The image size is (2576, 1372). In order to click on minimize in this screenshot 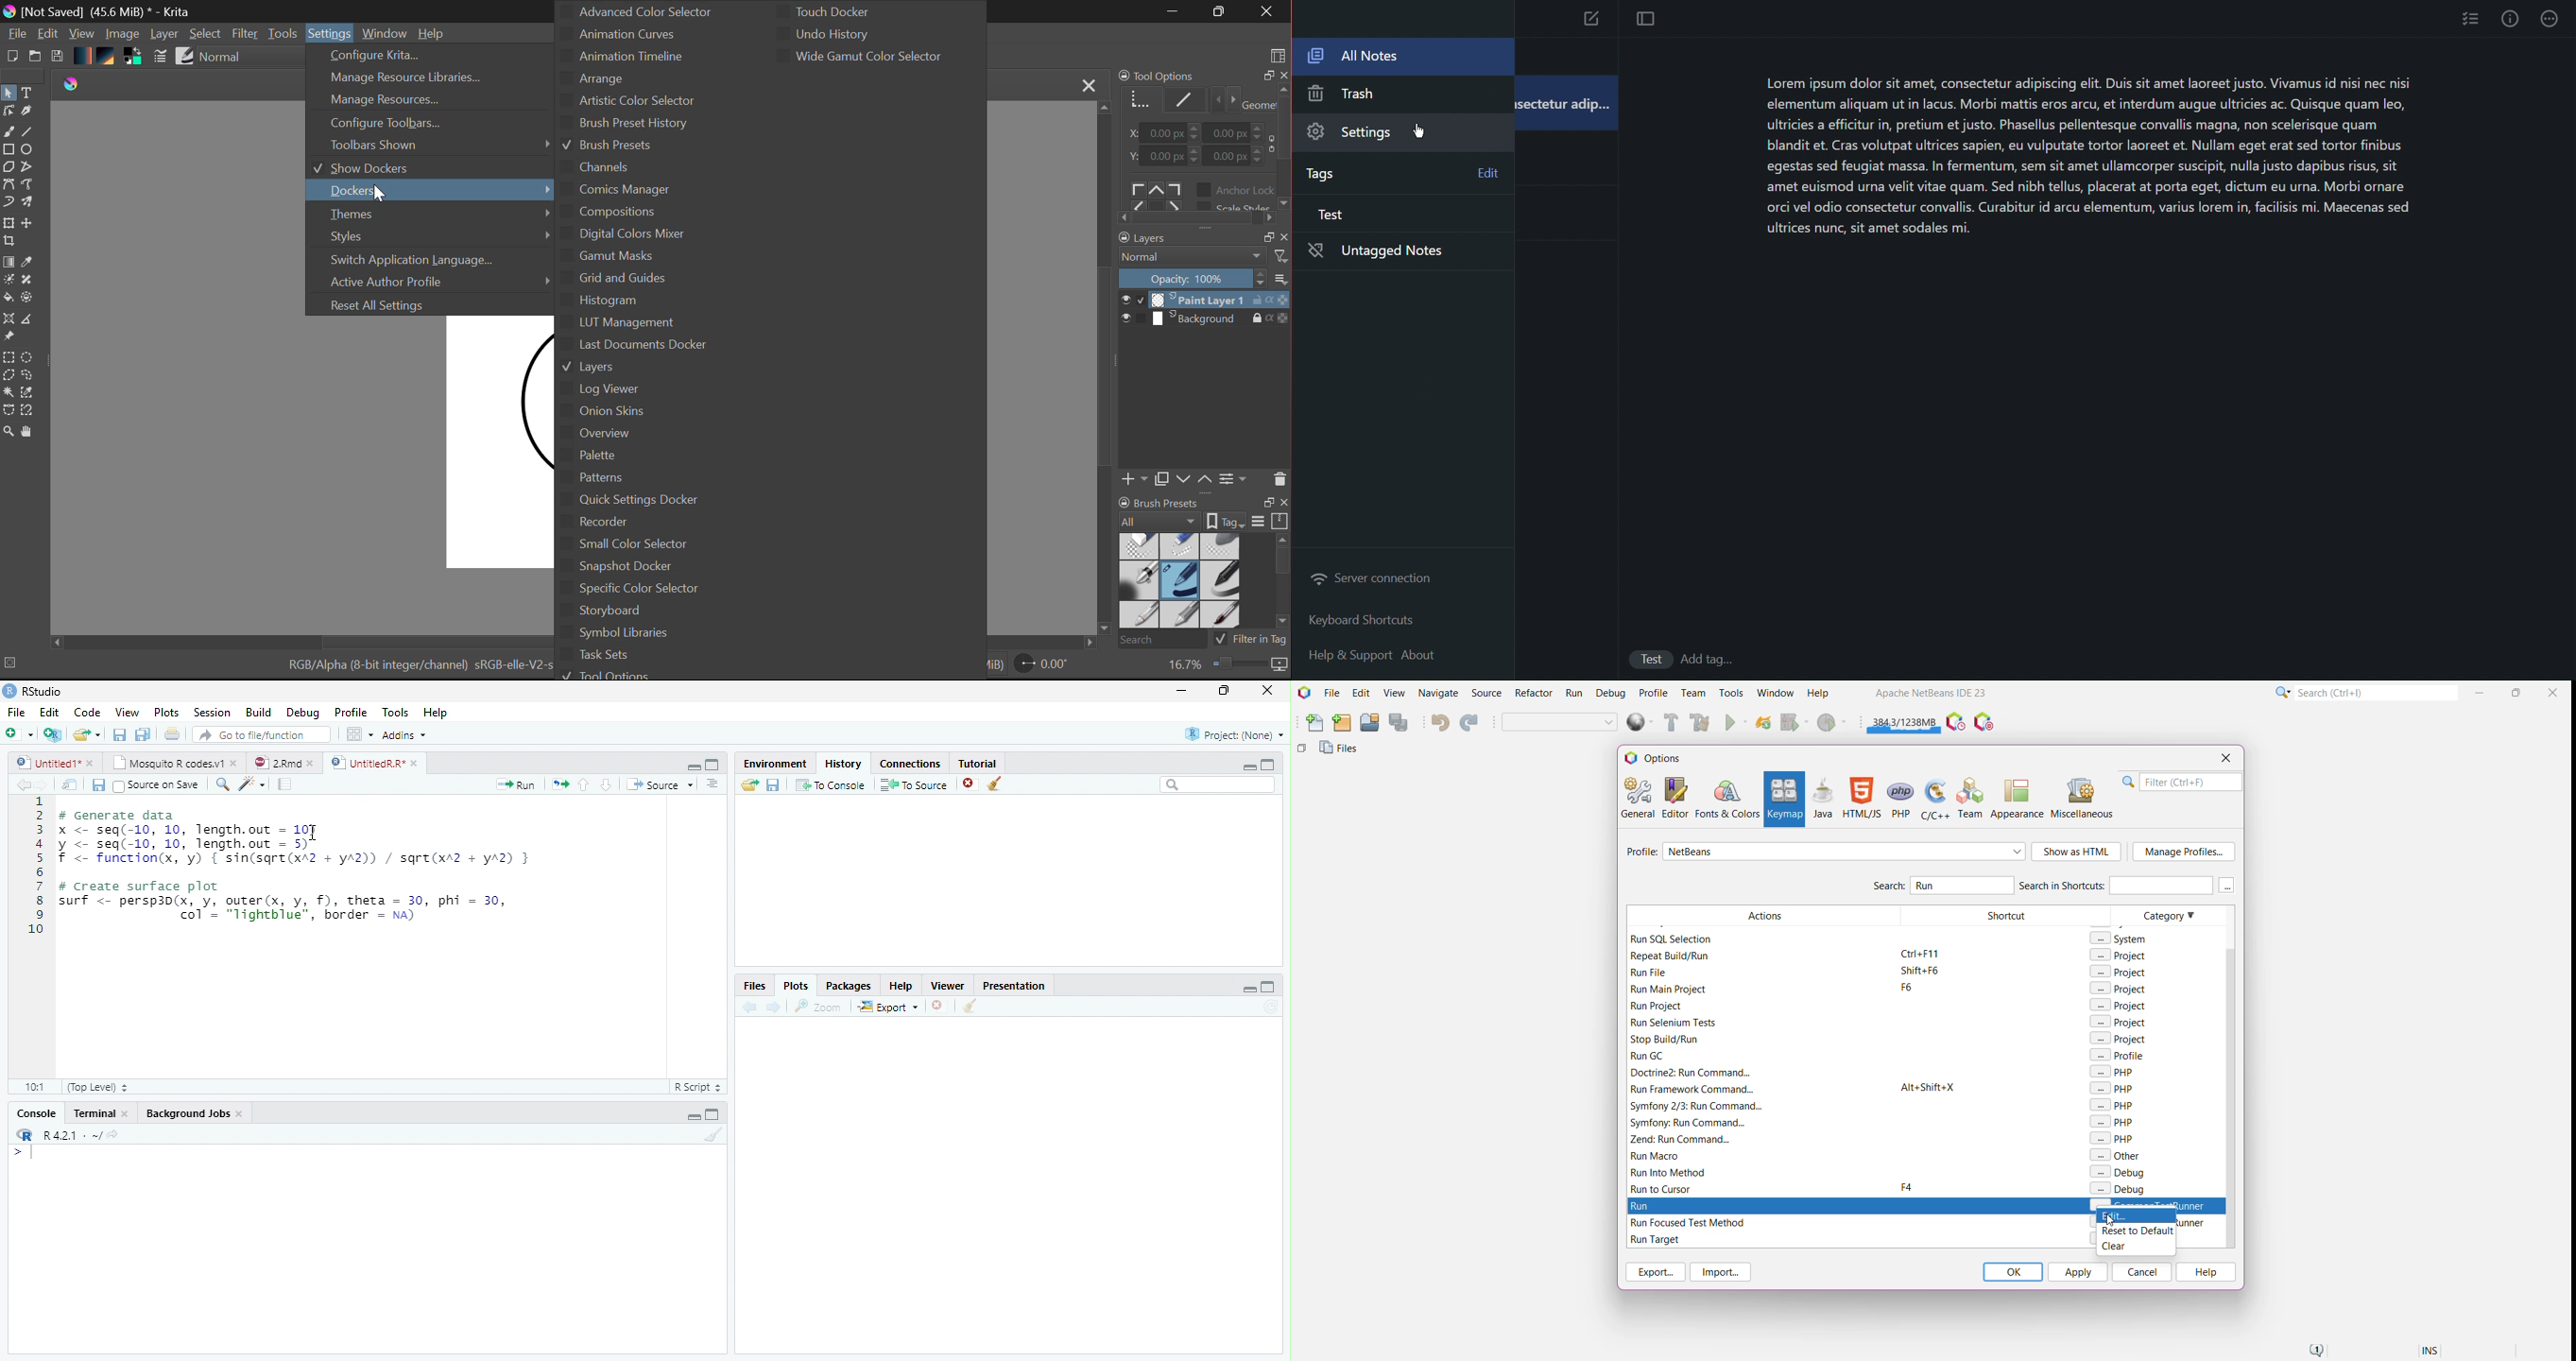, I will do `click(1249, 767)`.